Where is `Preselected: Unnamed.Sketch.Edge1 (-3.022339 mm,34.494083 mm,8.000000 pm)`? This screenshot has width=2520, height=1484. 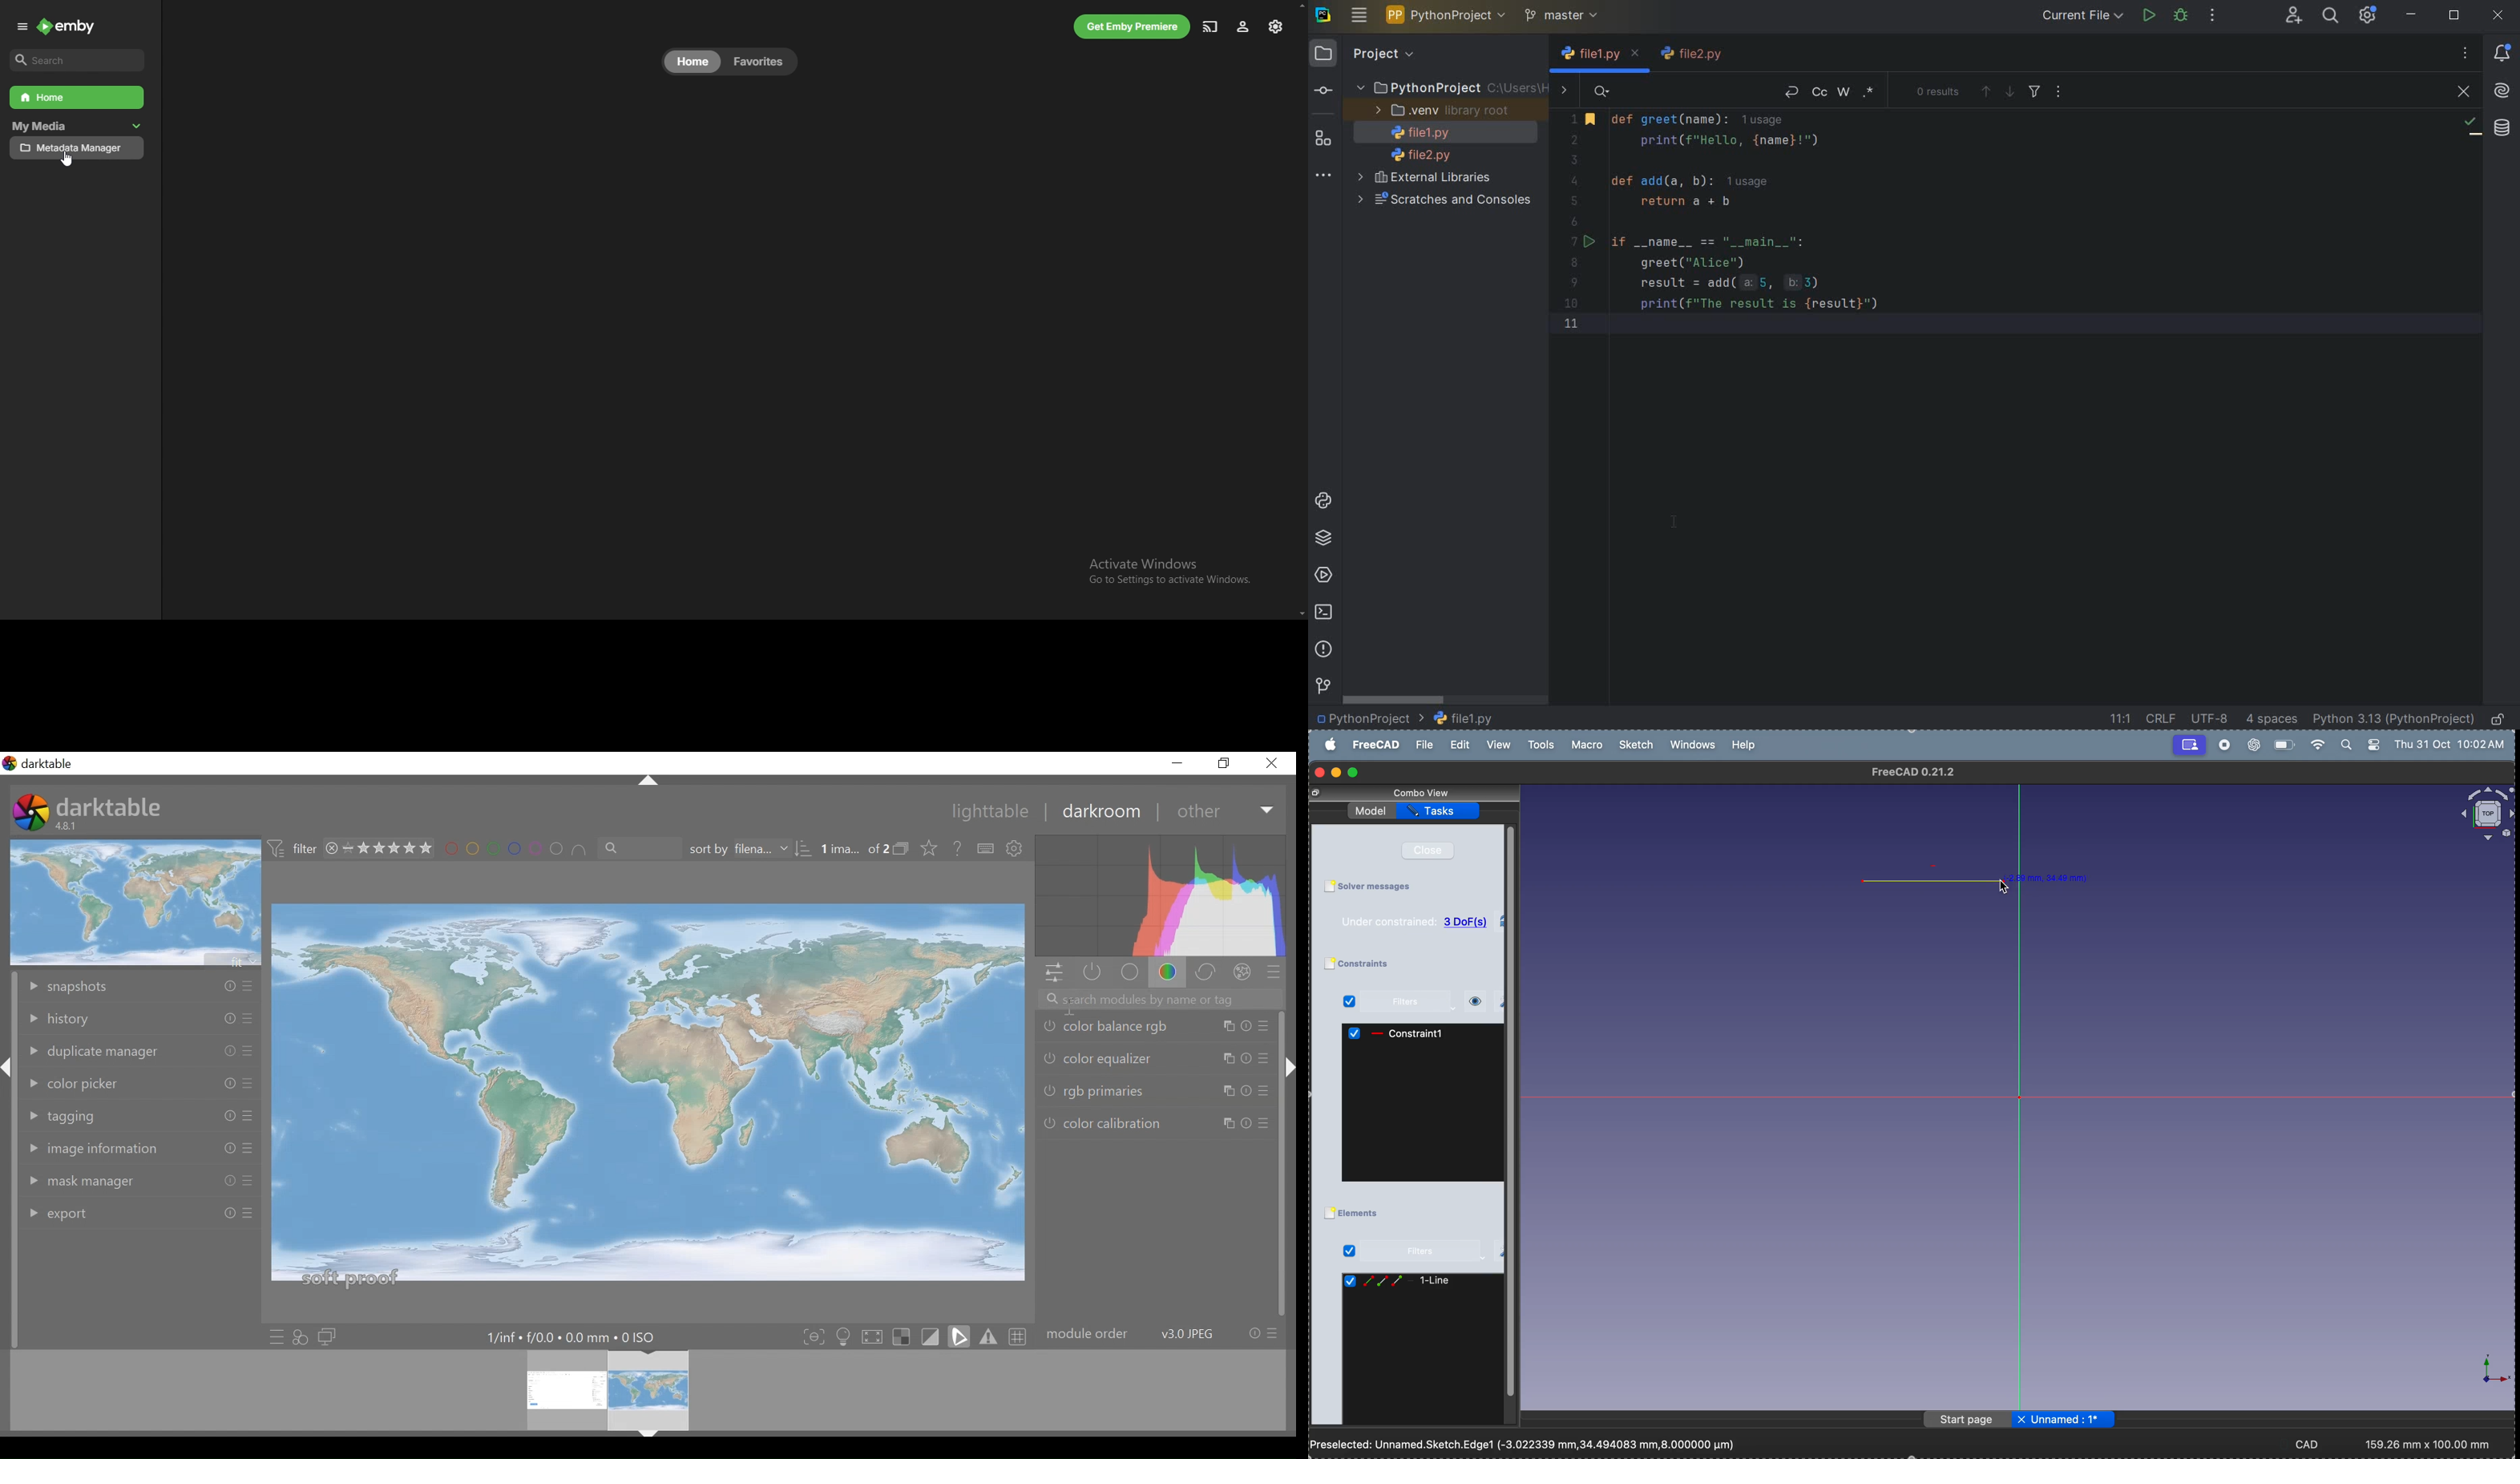
Preselected: Unnamed.Sketch.Edge1 (-3.022339 mm,34.494083 mm,8.000000 pm) is located at coordinates (1525, 1445).